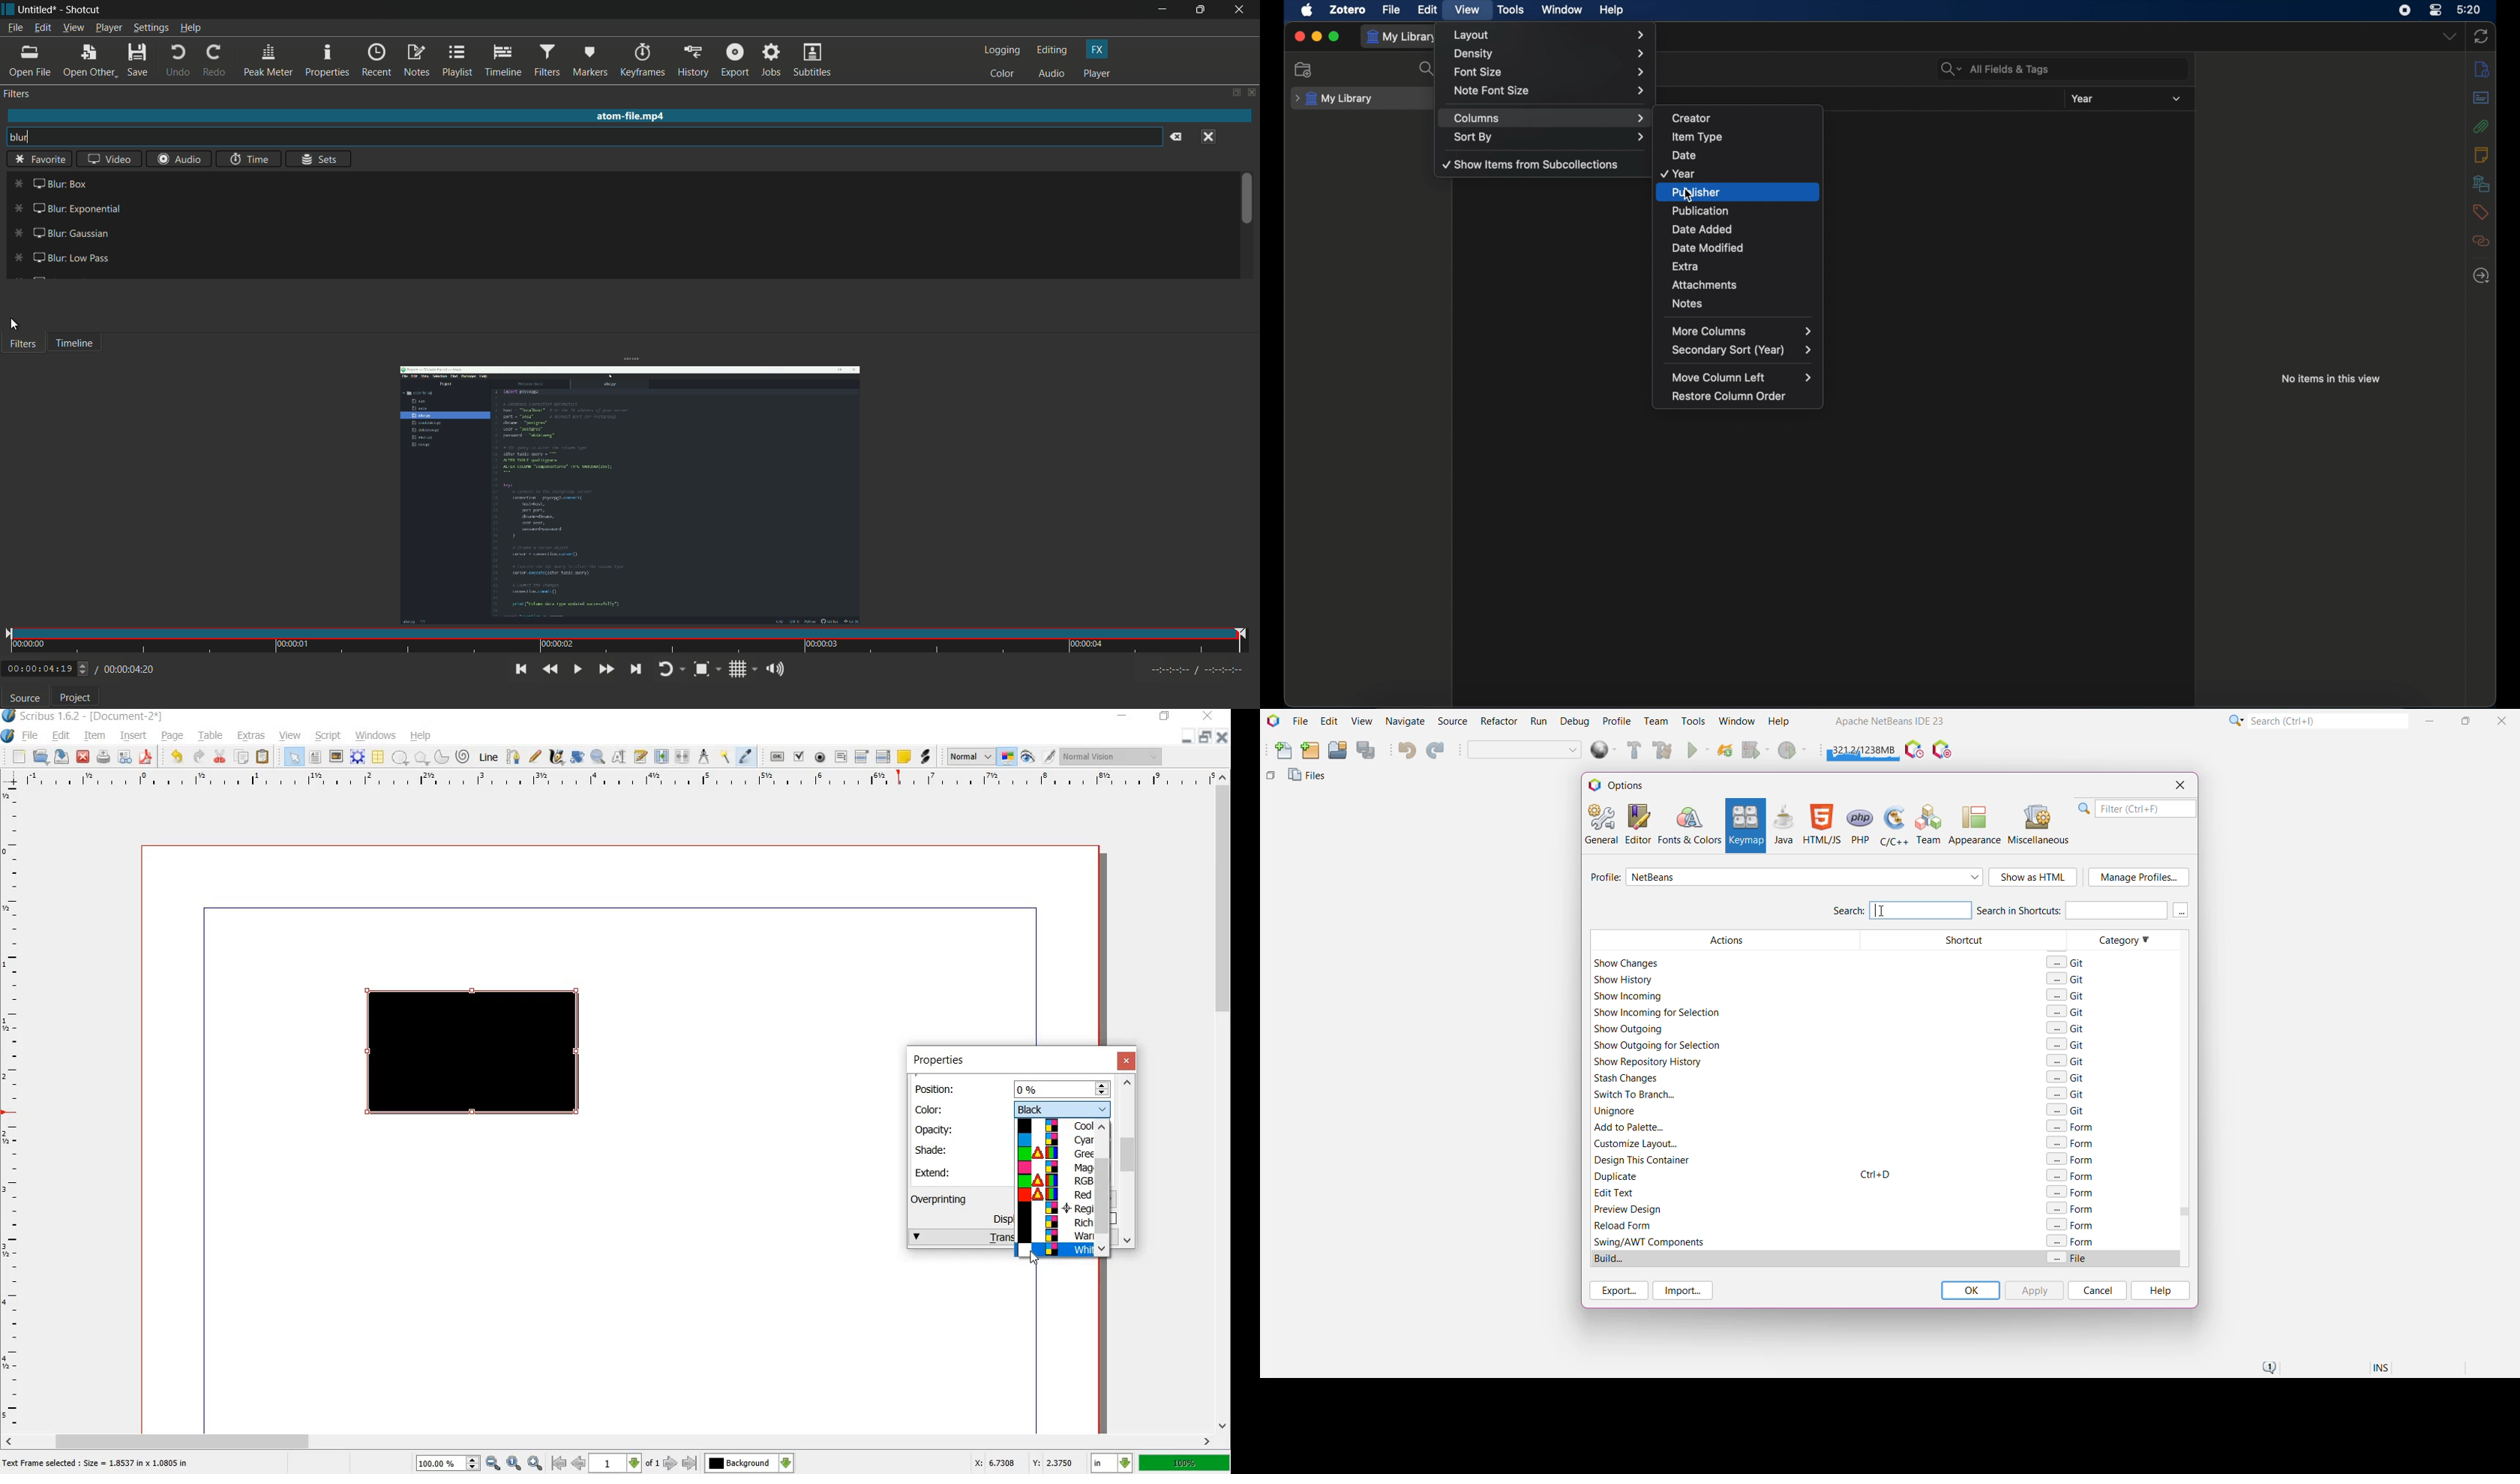 This screenshot has height=1484, width=2520. What do you see at coordinates (1391, 10) in the screenshot?
I see `file` at bounding box center [1391, 10].